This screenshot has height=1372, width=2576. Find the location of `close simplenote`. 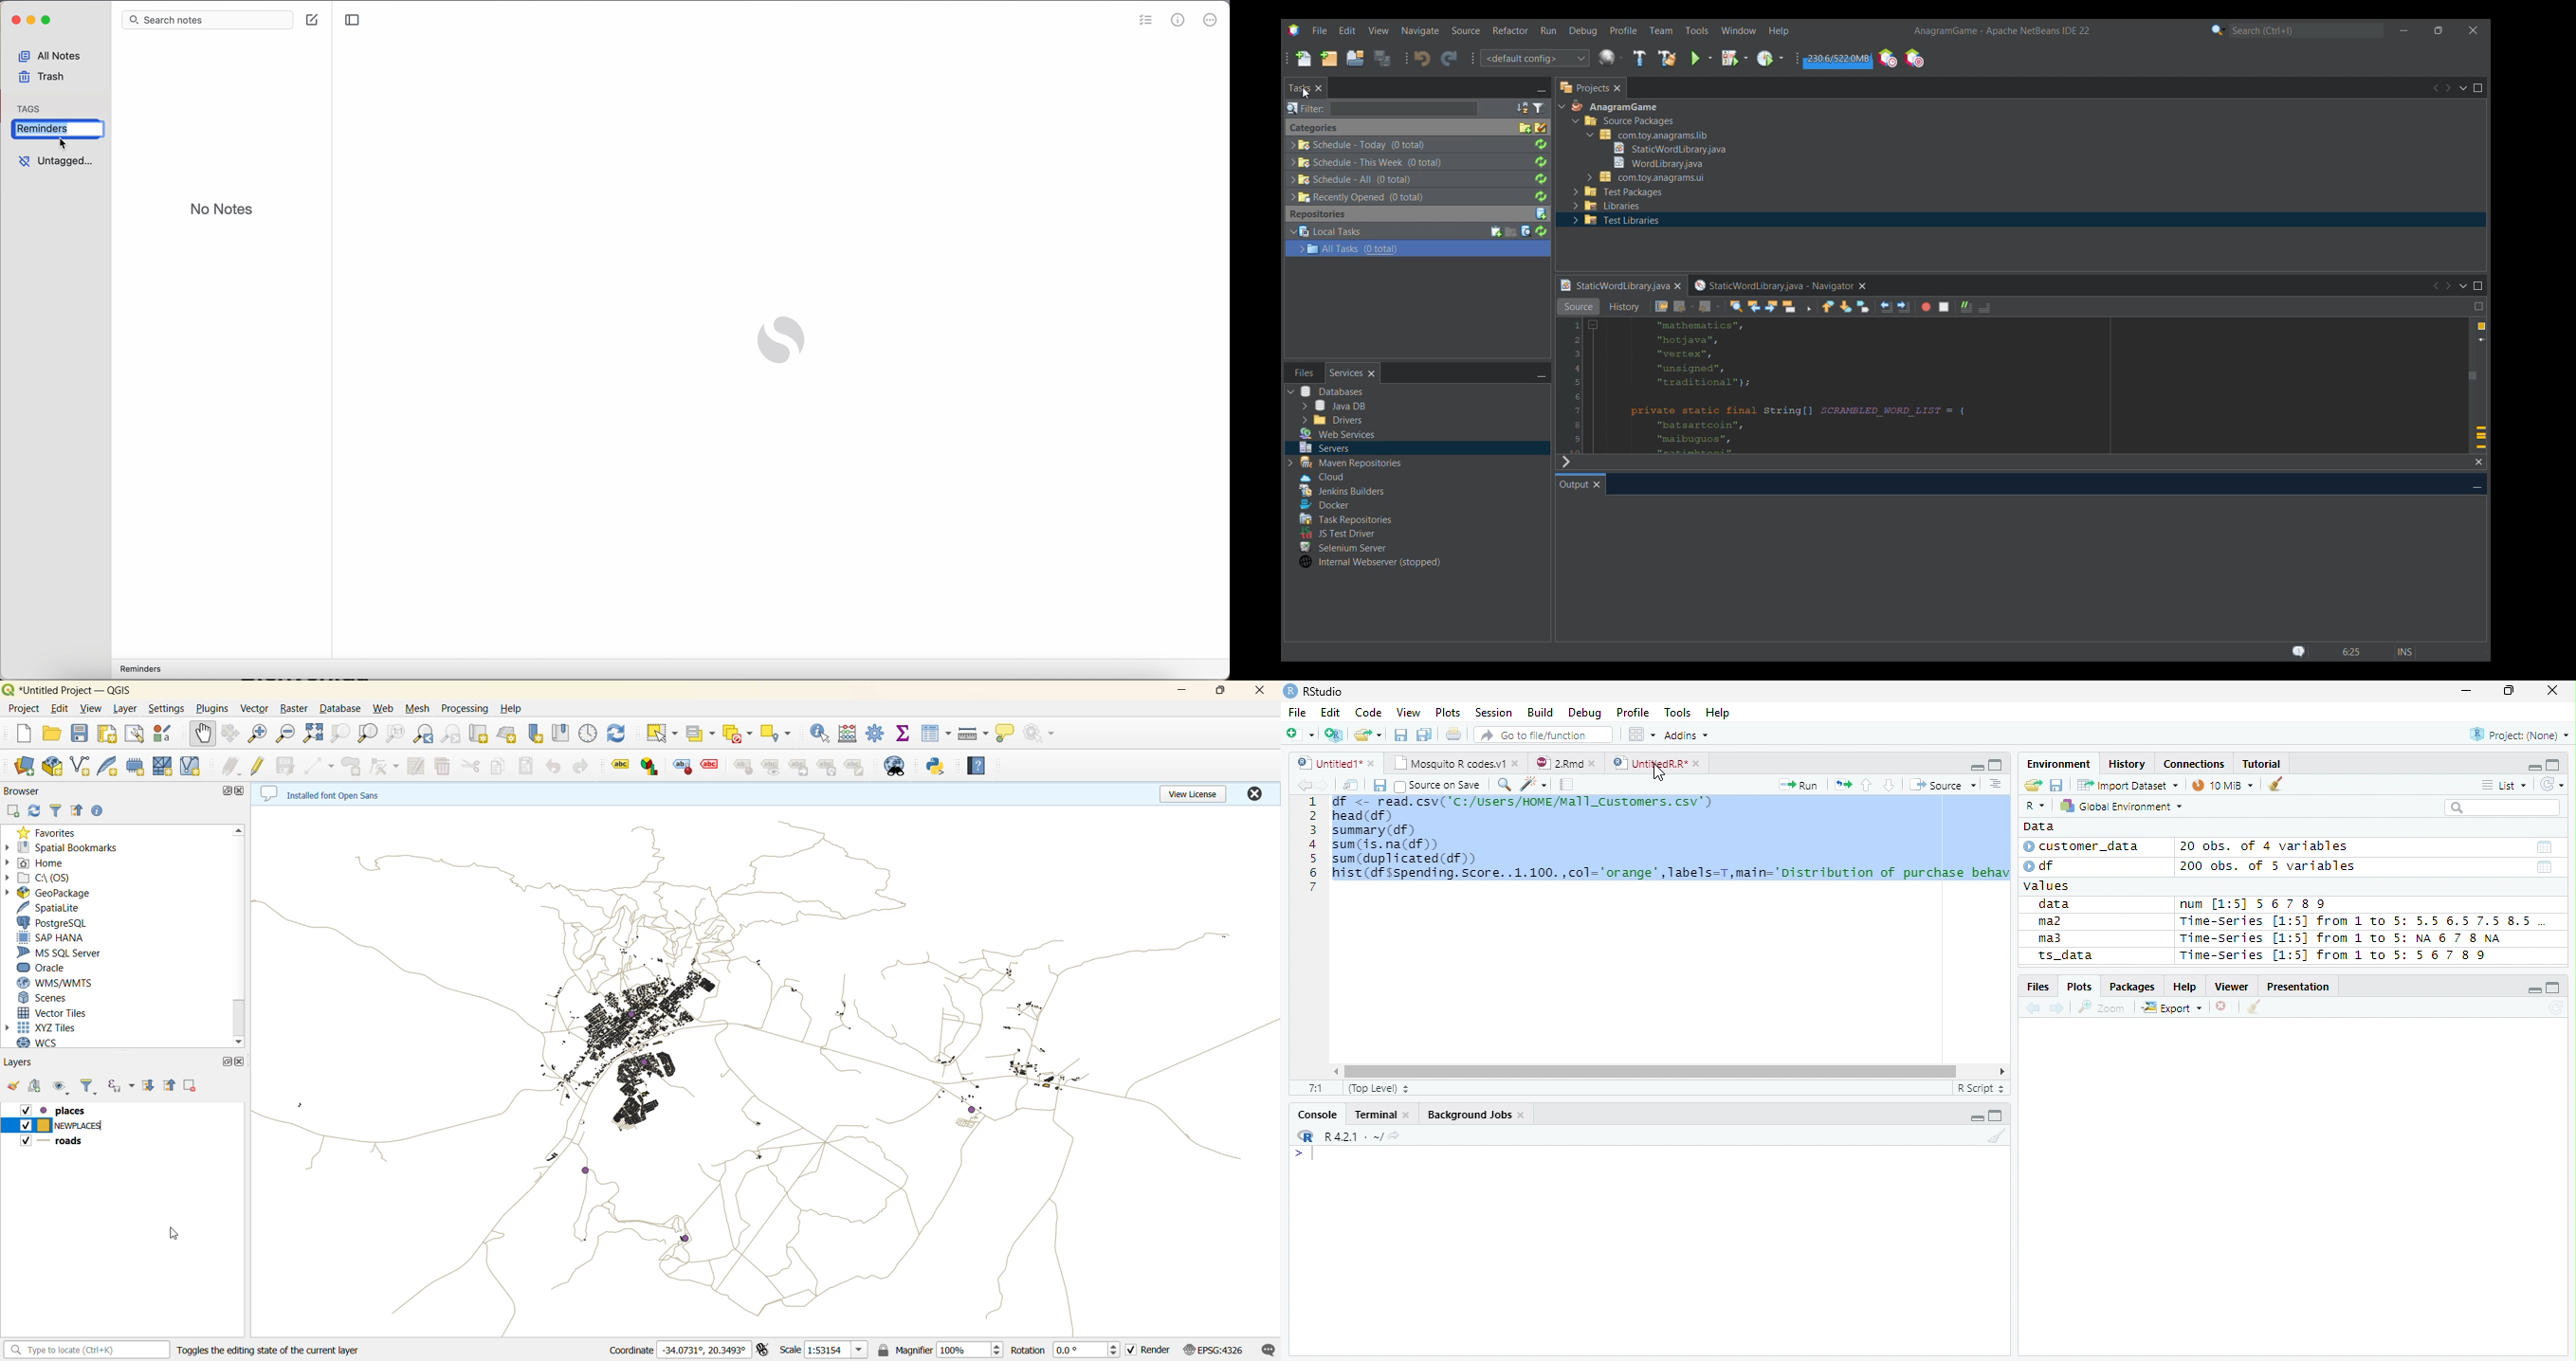

close simplenote is located at coordinates (15, 21).